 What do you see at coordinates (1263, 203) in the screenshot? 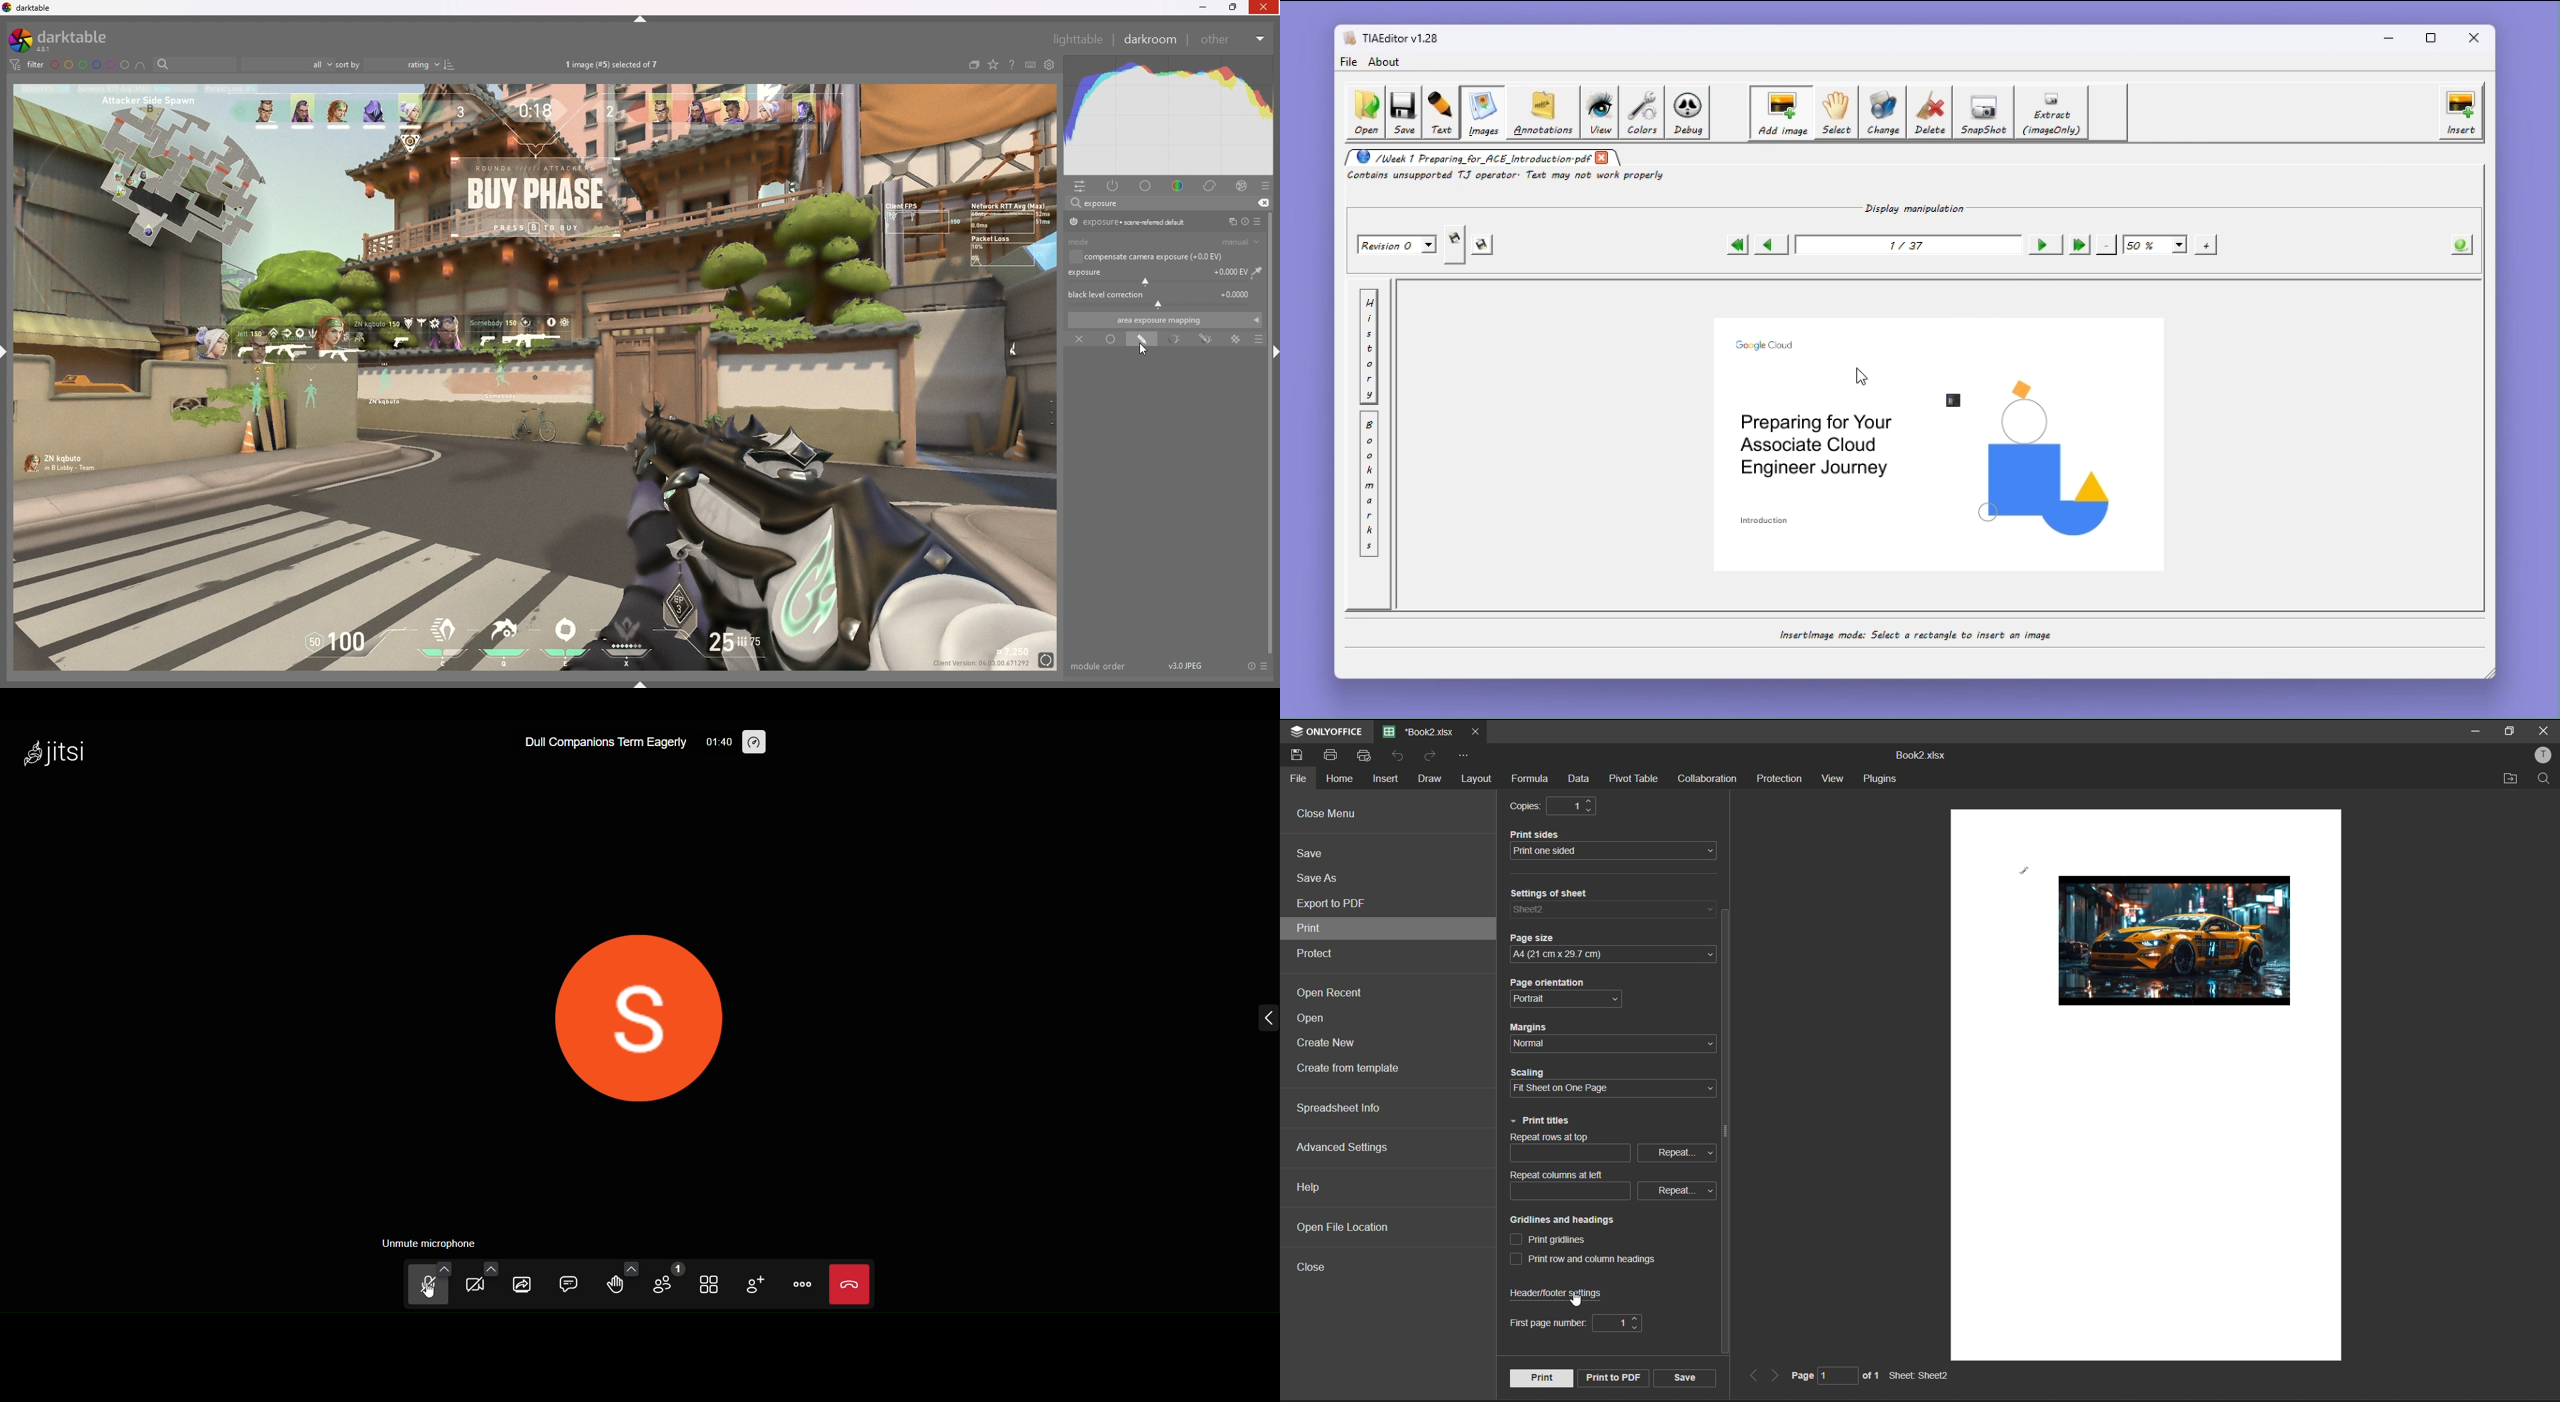
I see `remove` at bounding box center [1263, 203].